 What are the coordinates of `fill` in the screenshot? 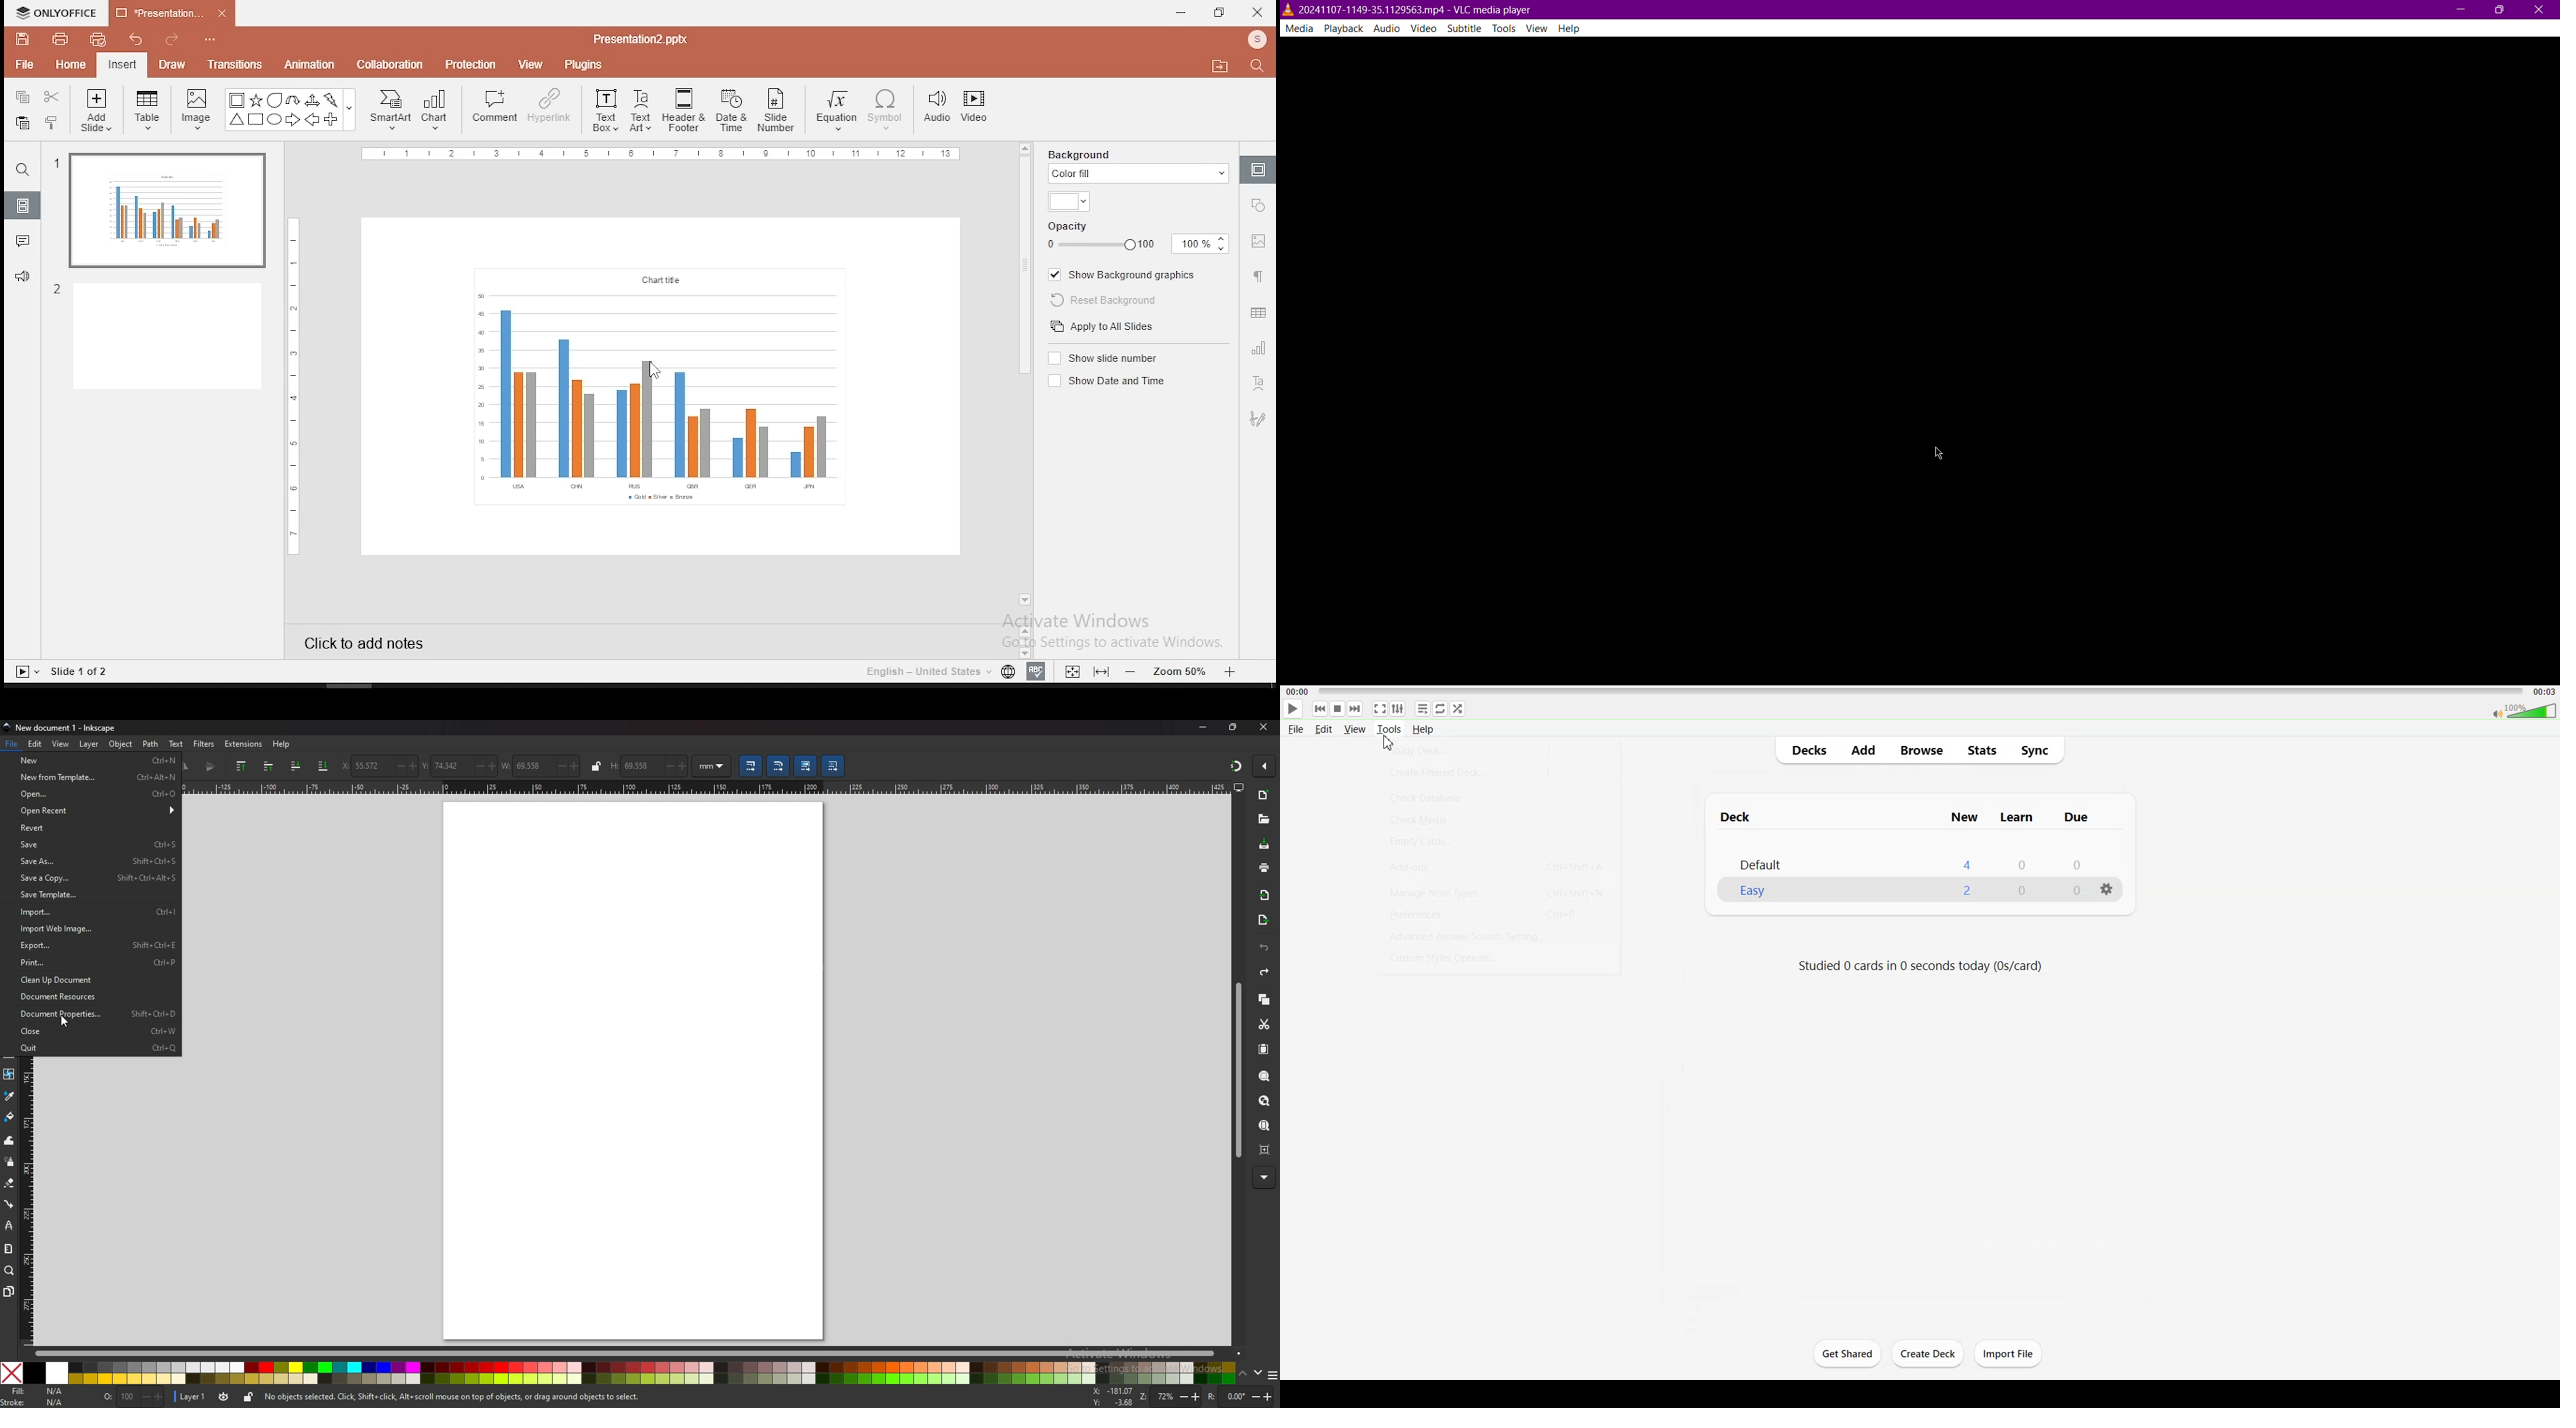 It's located at (37, 1392).